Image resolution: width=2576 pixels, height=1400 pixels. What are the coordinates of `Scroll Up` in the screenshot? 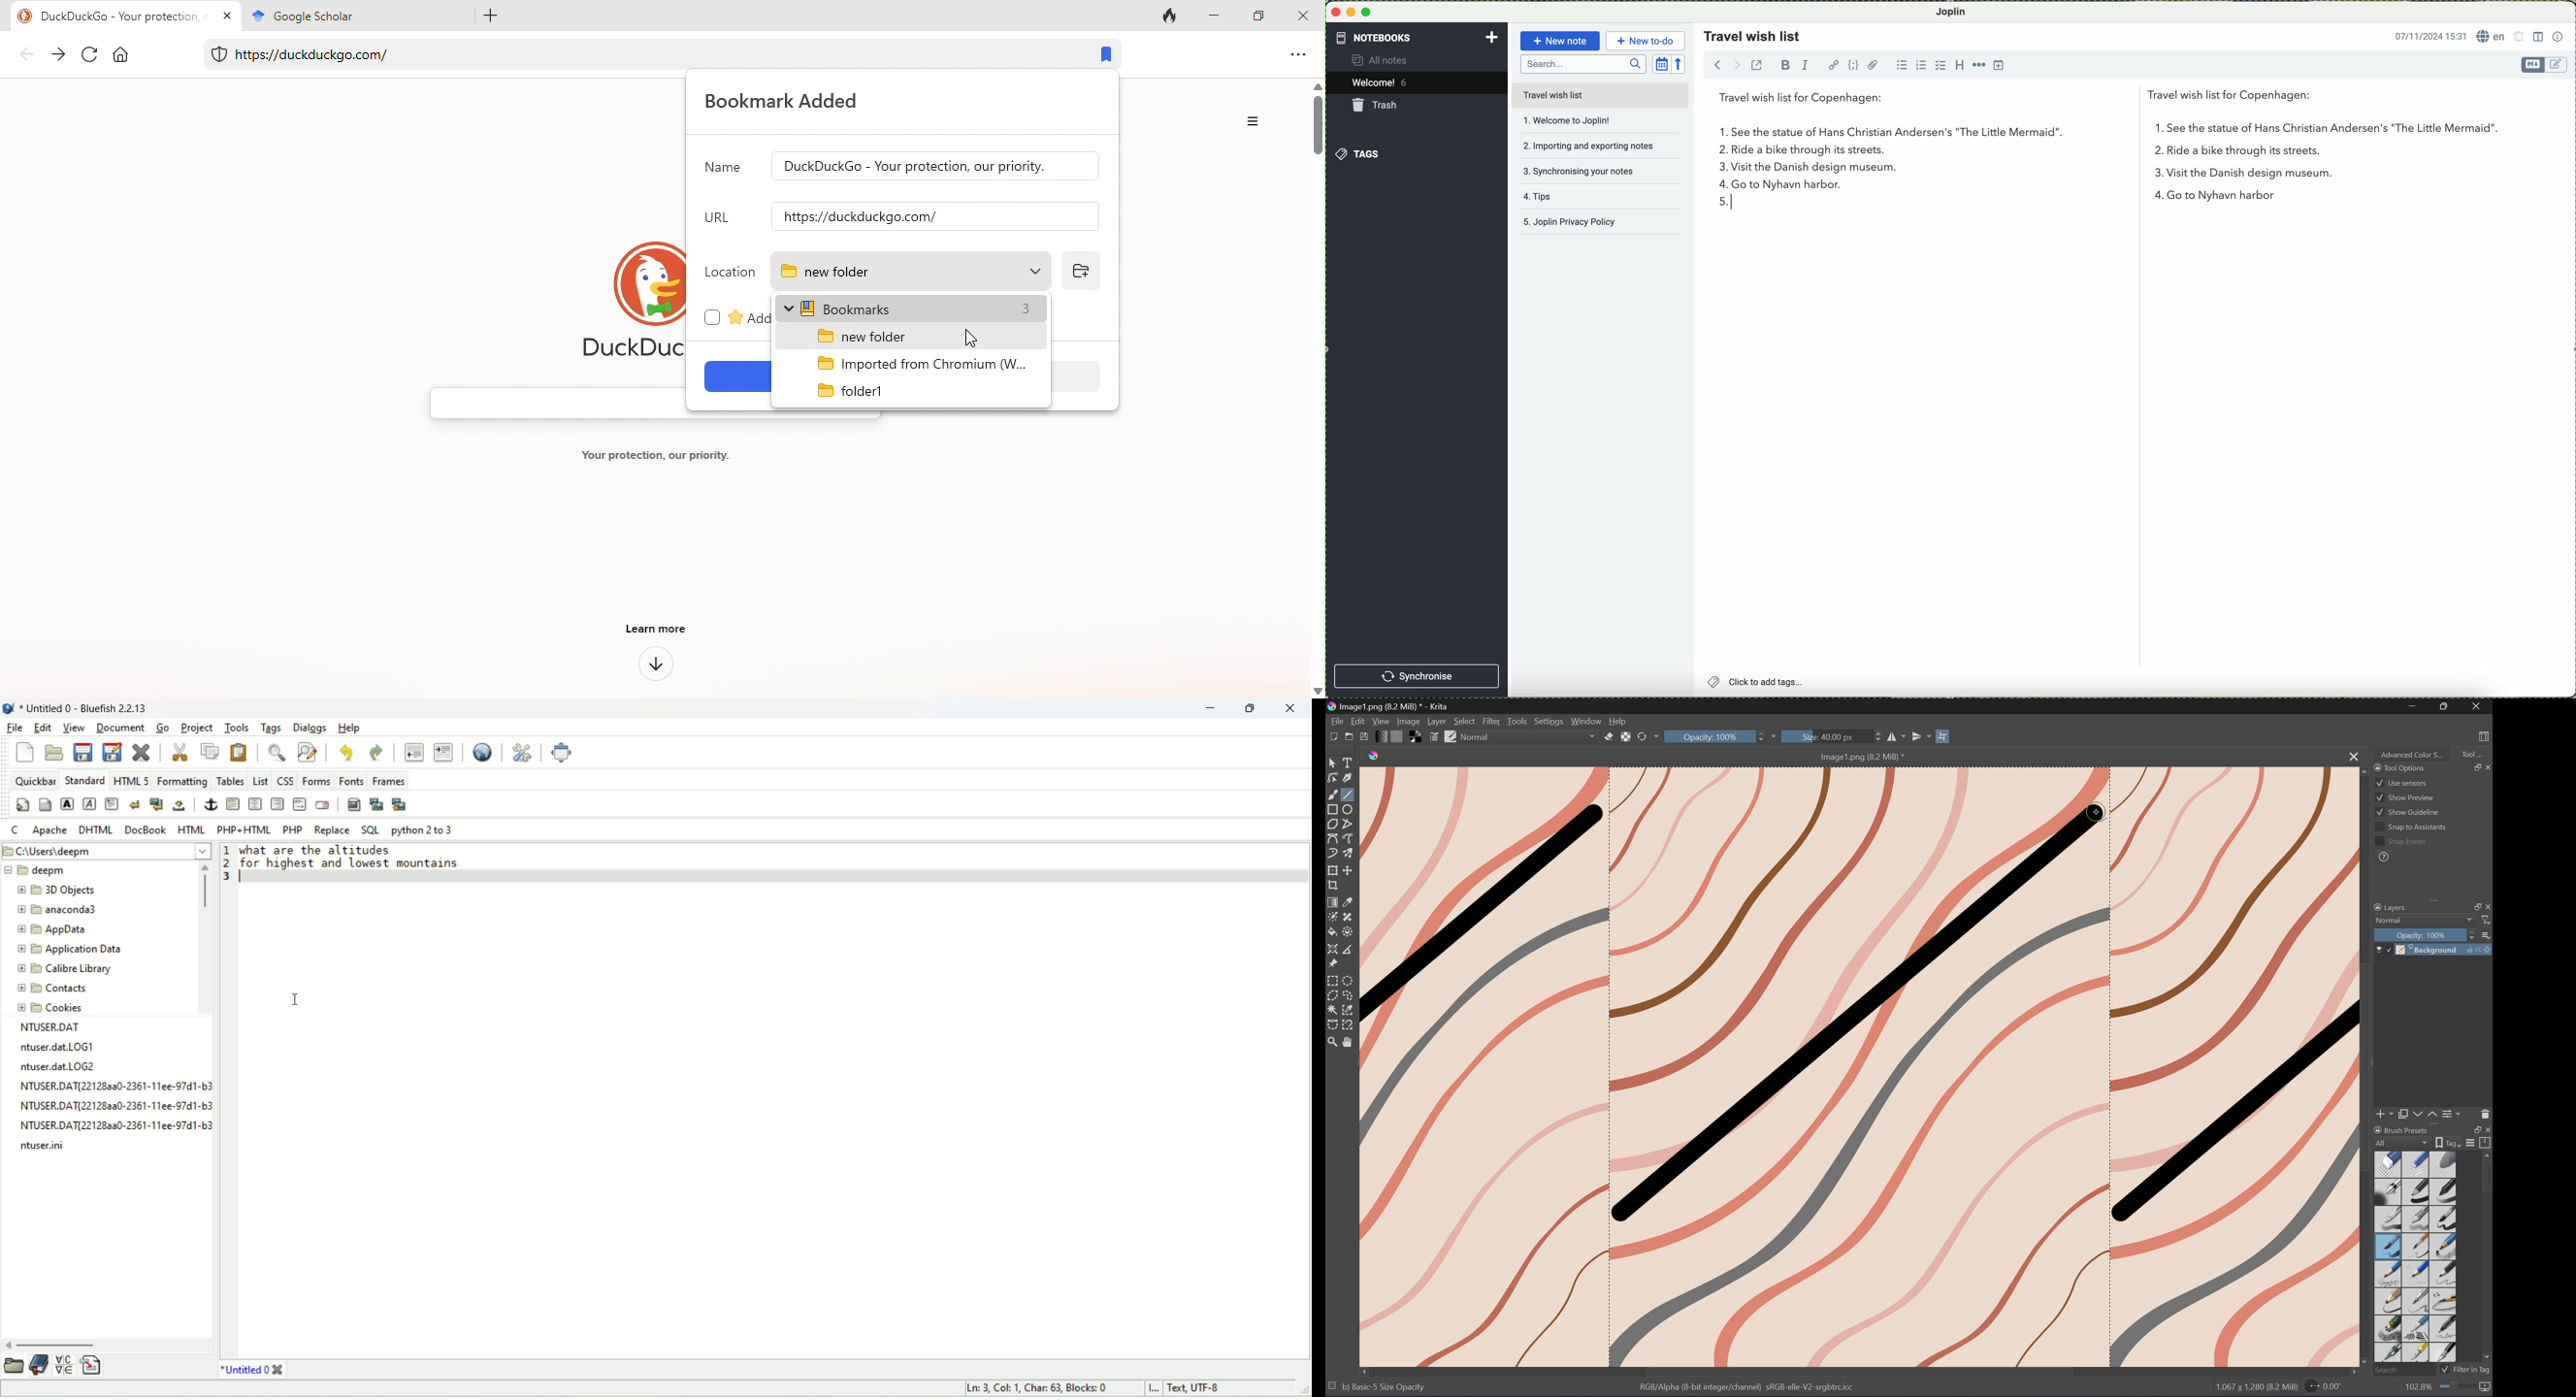 It's located at (2485, 1154).